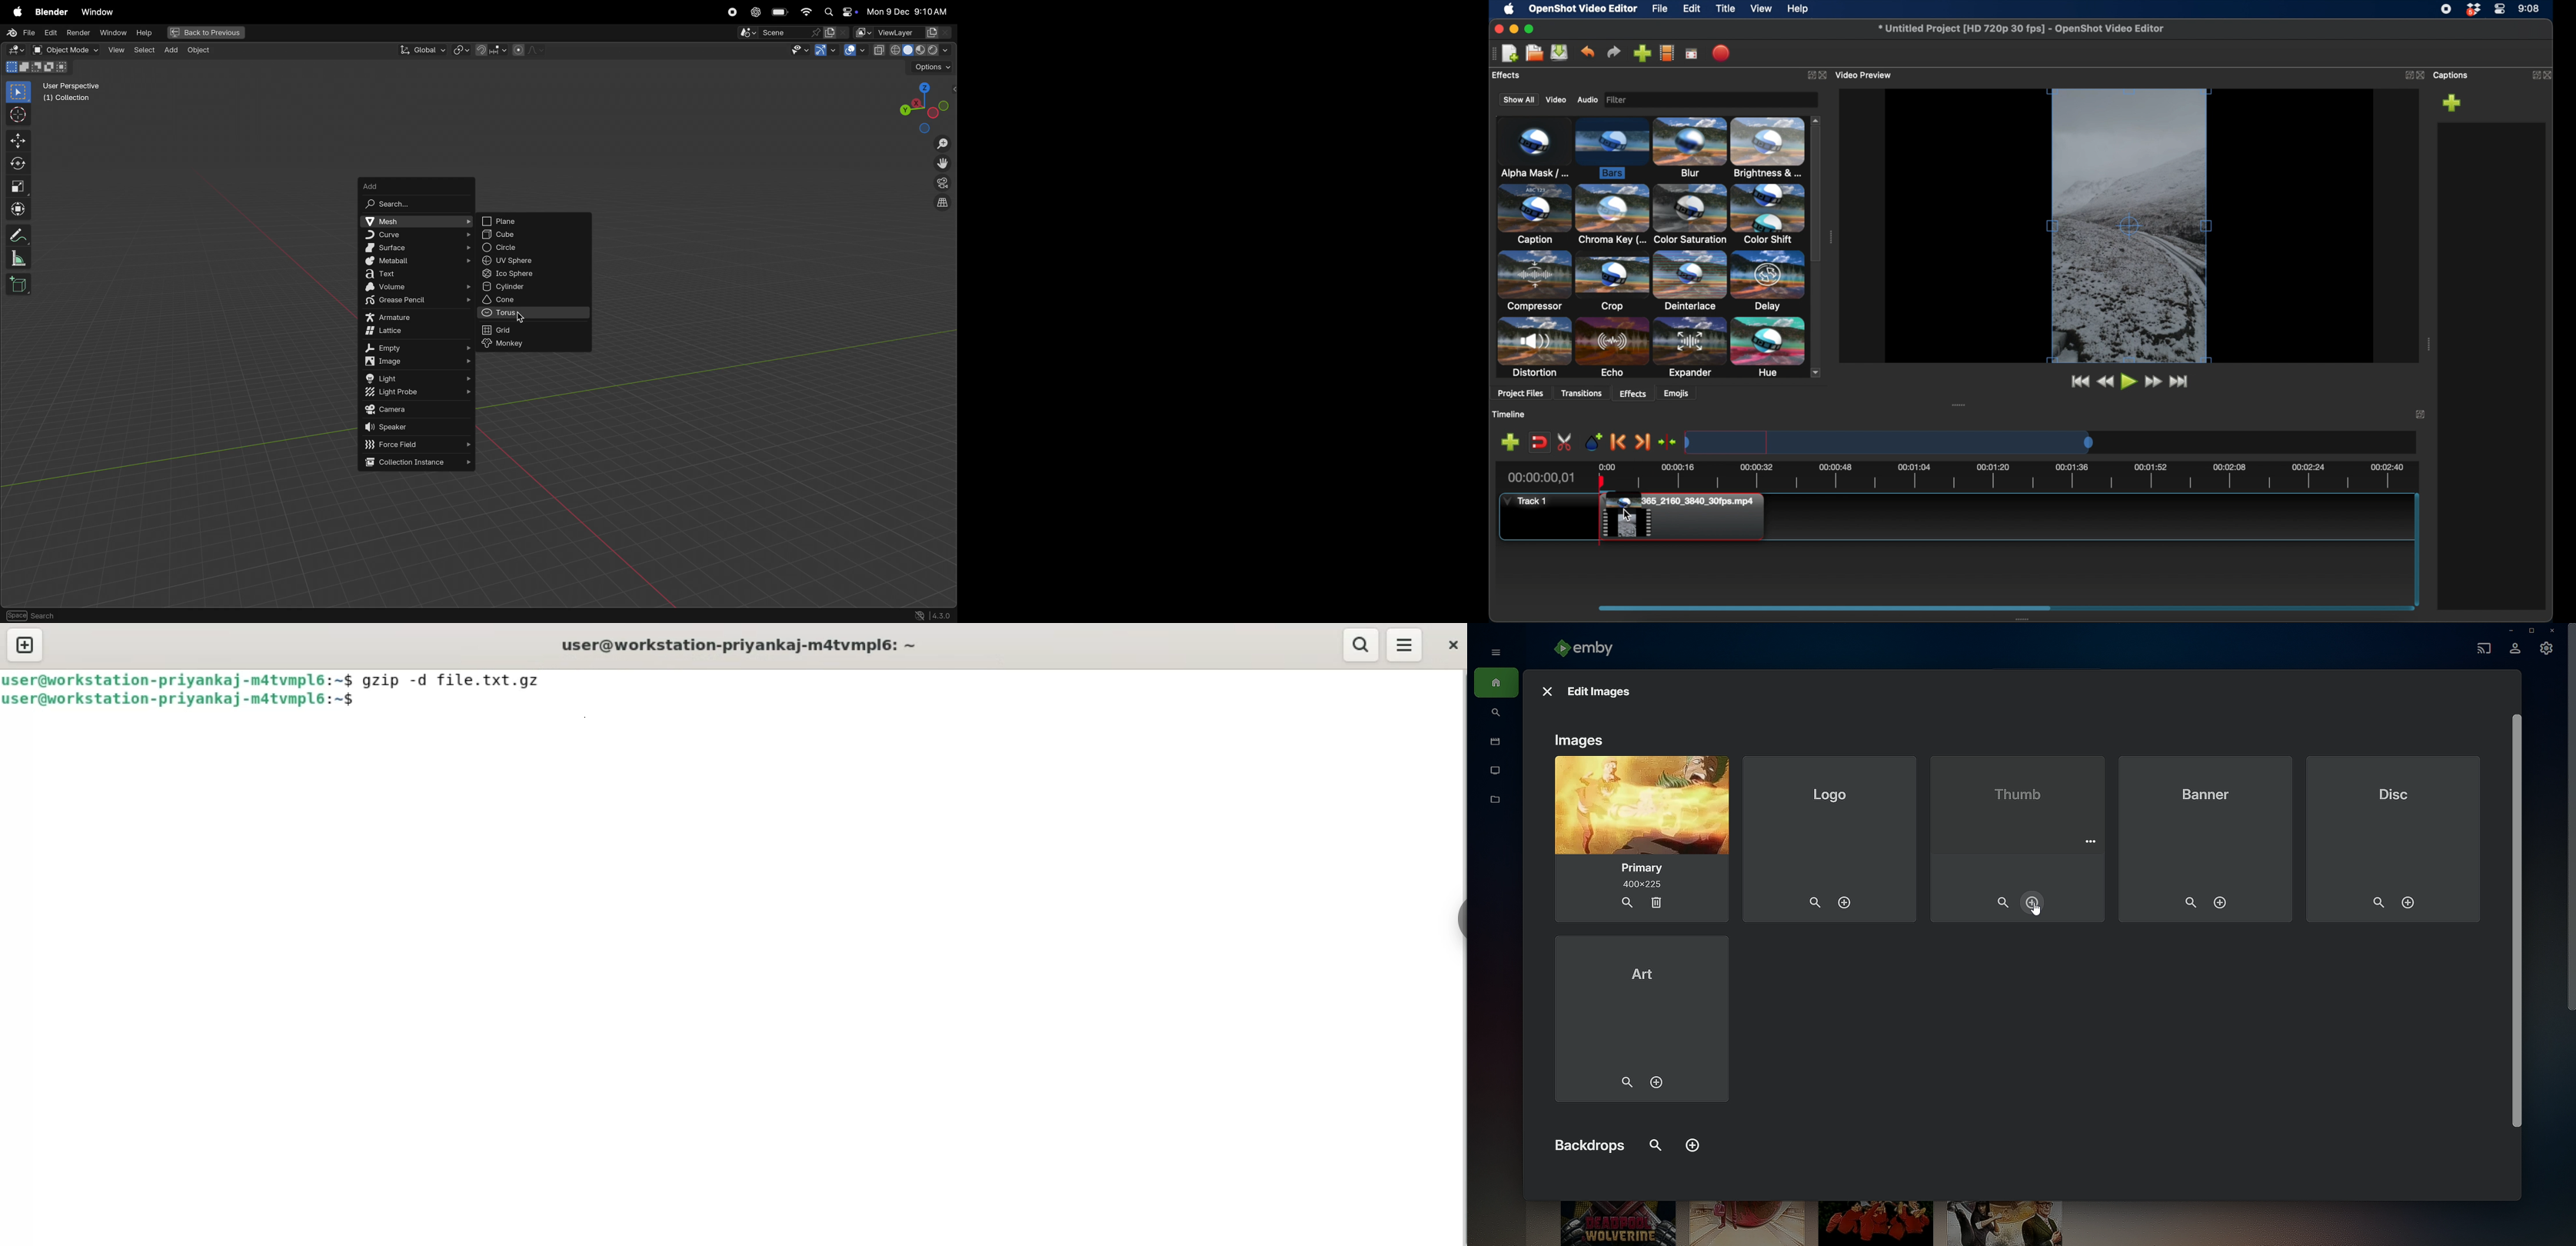 The height and width of the screenshot is (1260, 2576). Describe the element at coordinates (1690, 215) in the screenshot. I see `color saturation` at that location.